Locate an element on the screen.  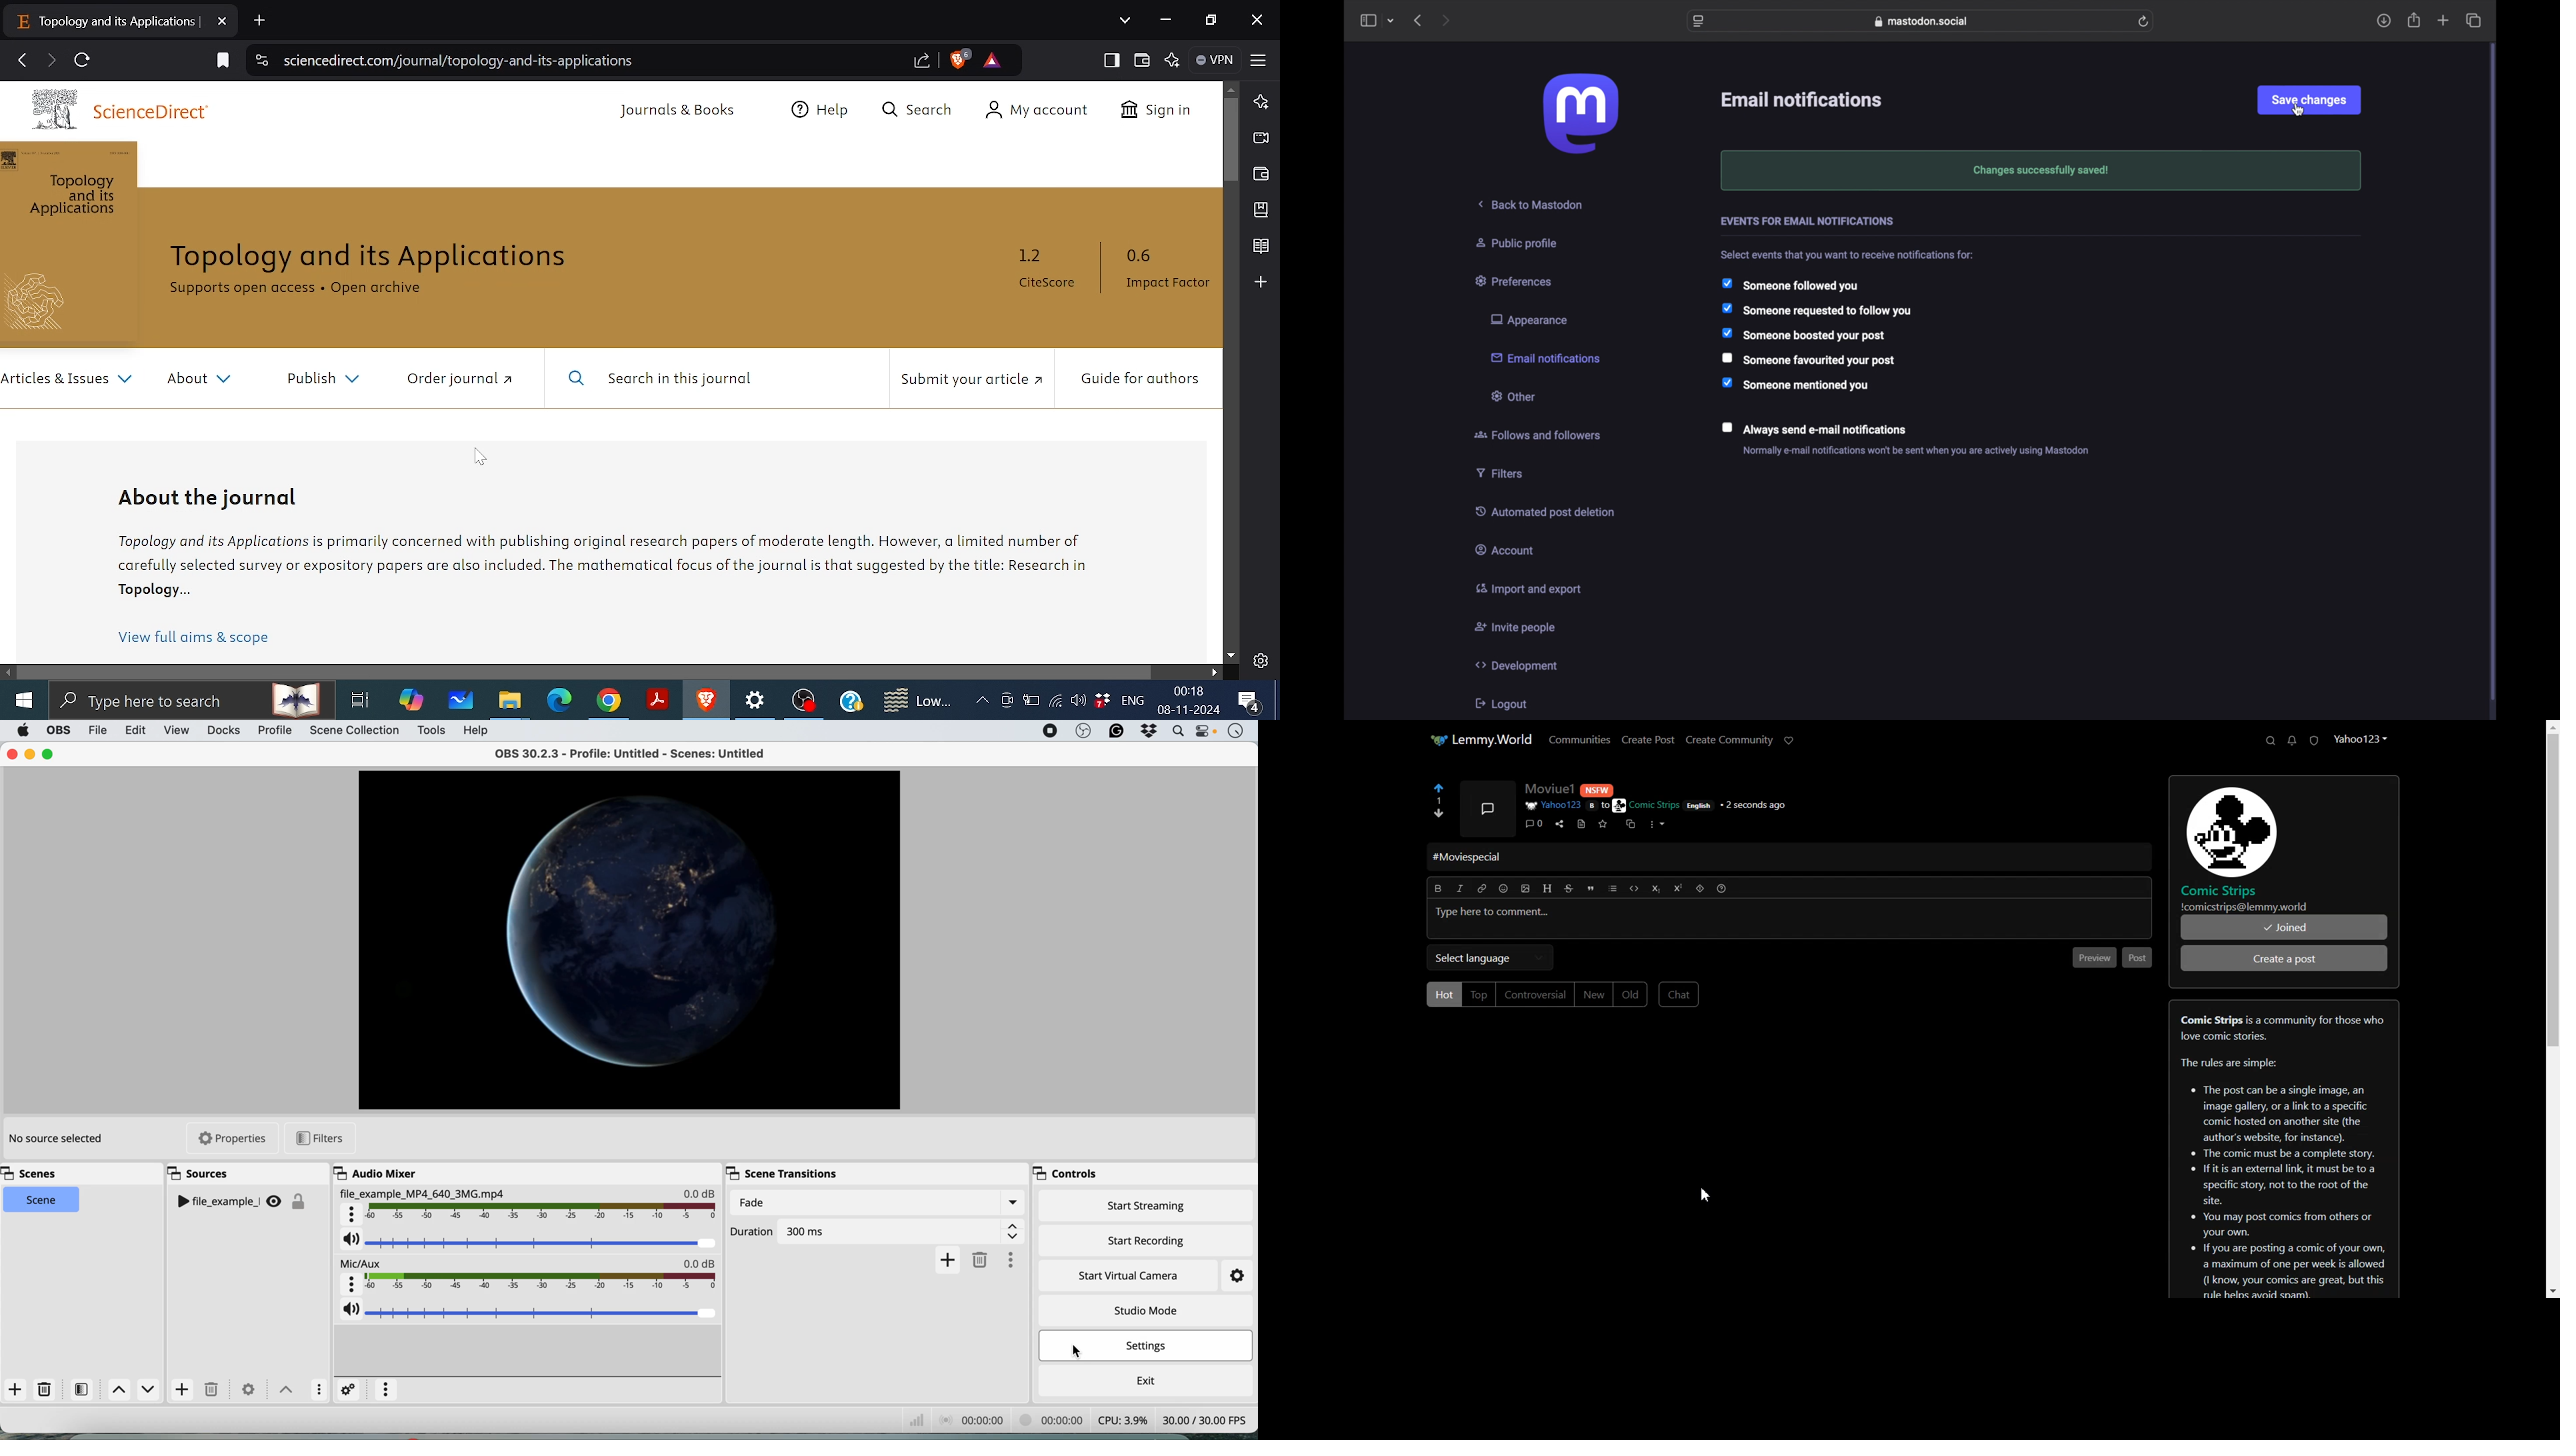
add transition is located at coordinates (949, 1260).